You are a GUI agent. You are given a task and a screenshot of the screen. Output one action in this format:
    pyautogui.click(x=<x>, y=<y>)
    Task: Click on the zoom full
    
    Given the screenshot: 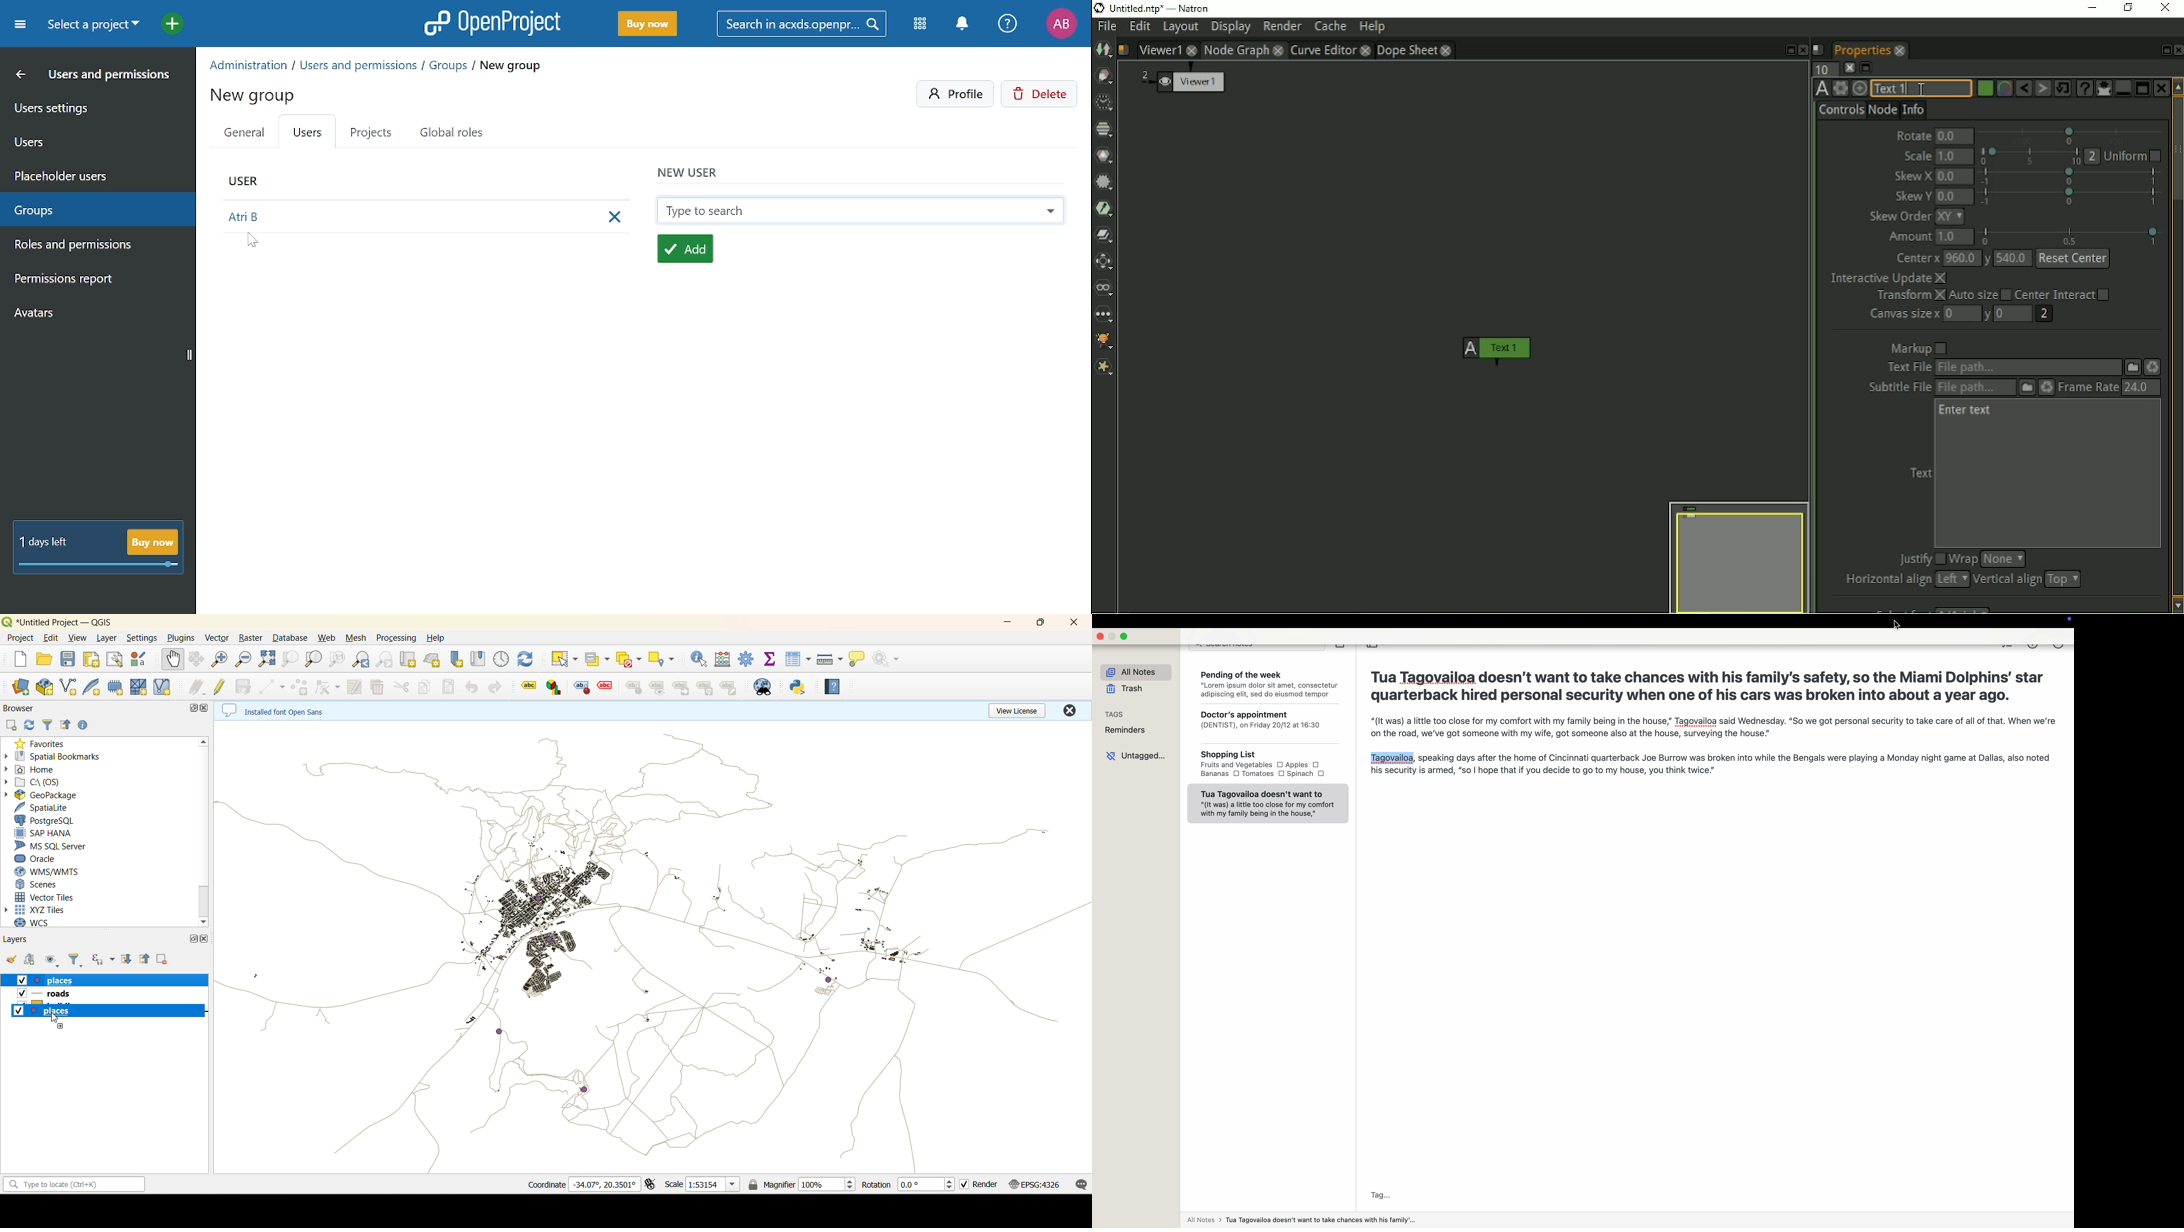 What is the action you would take?
    pyautogui.click(x=267, y=661)
    